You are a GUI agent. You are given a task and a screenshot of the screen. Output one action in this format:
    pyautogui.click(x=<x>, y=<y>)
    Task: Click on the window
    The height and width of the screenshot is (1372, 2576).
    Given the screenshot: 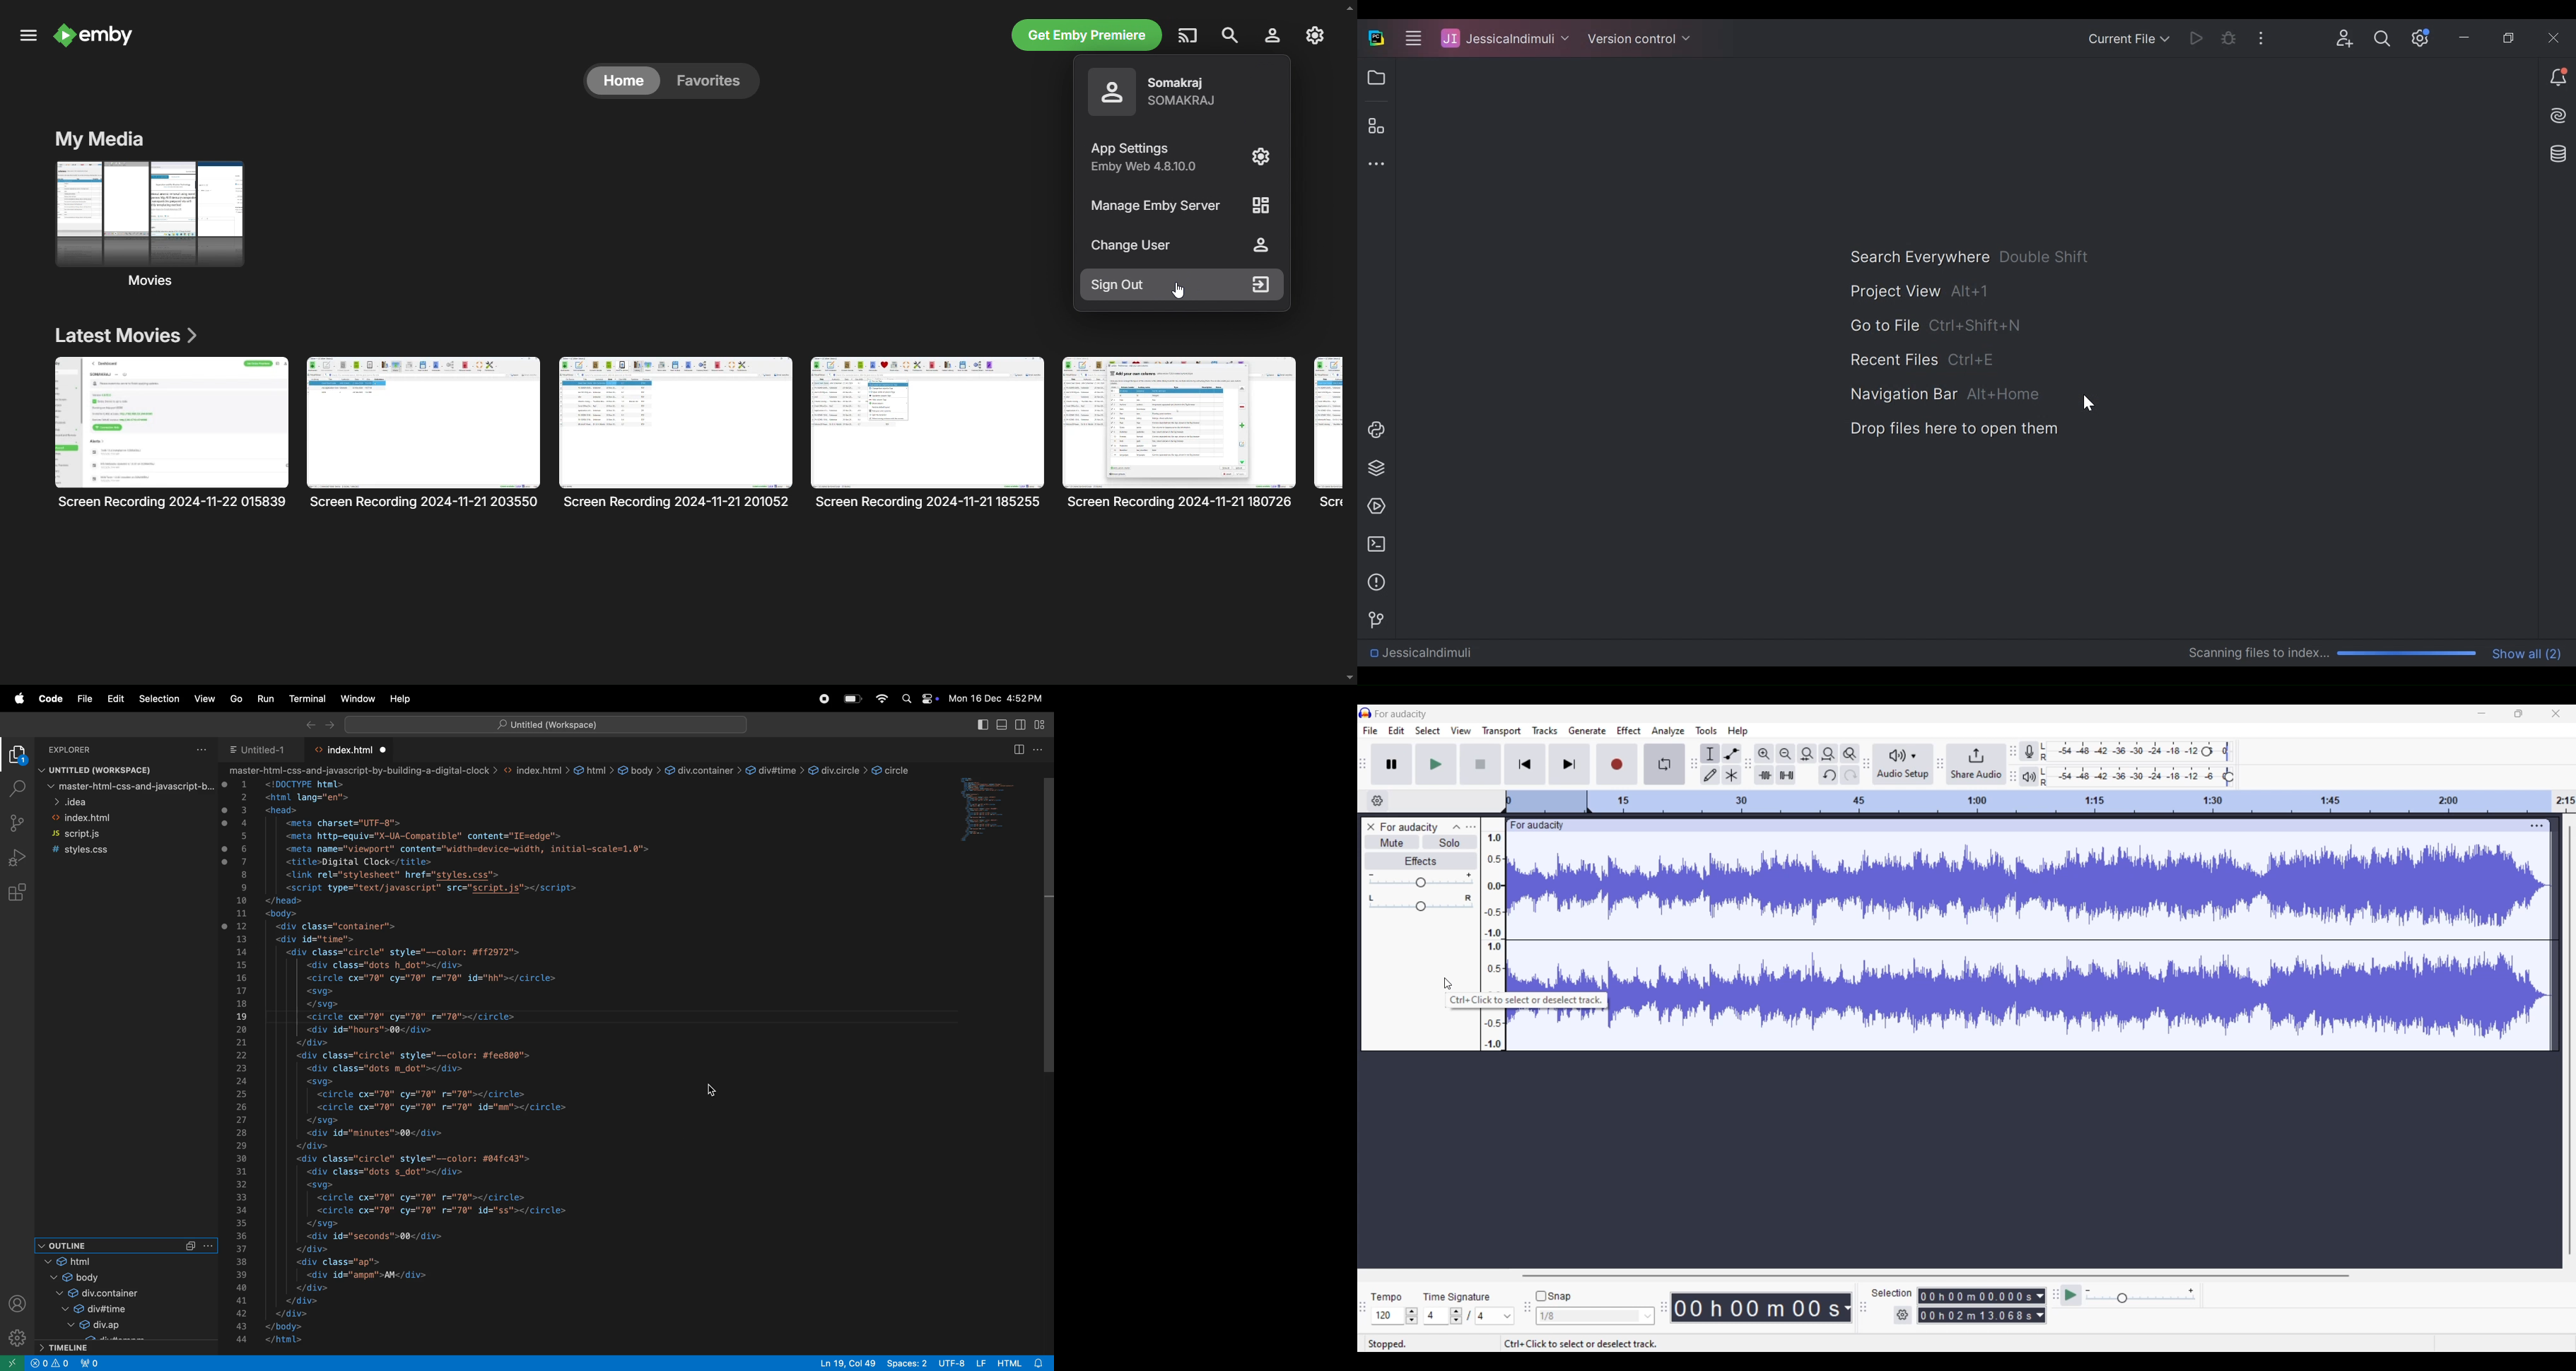 What is the action you would take?
    pyautogui.click(x=355, y=699)
    